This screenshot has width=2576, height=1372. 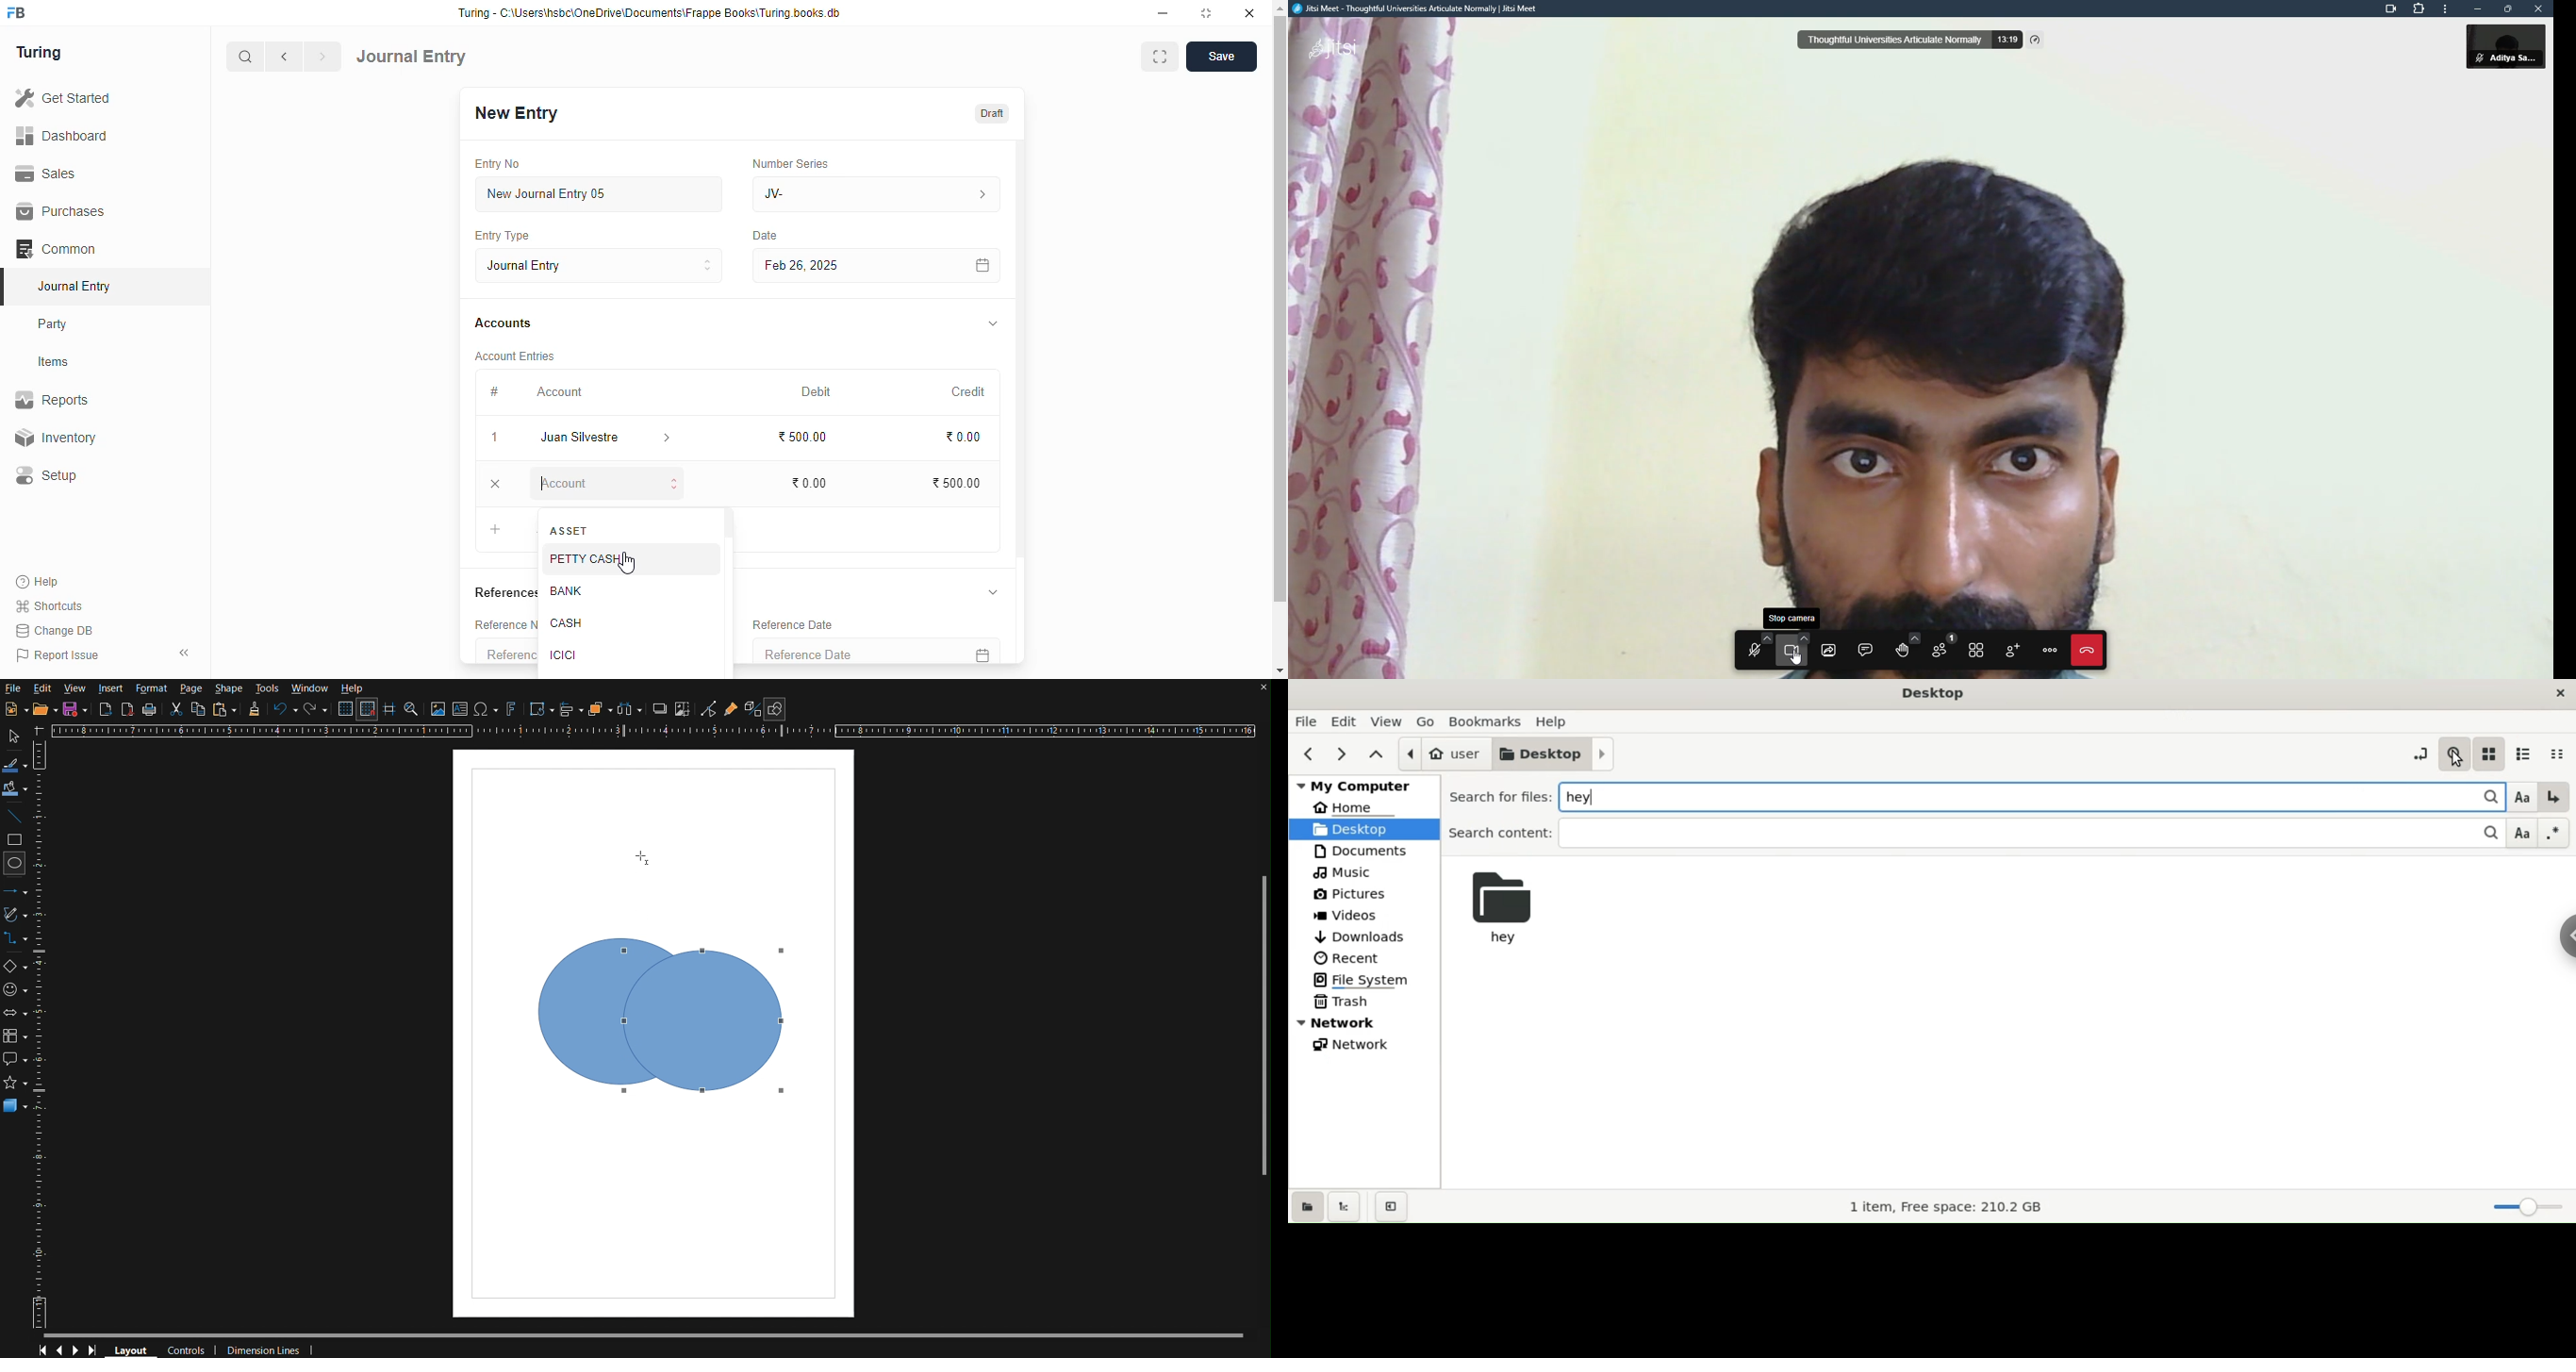 What do you see at coordinates (494, 530) in the screenshot?
I see `add` at bounding box center [494, 530].